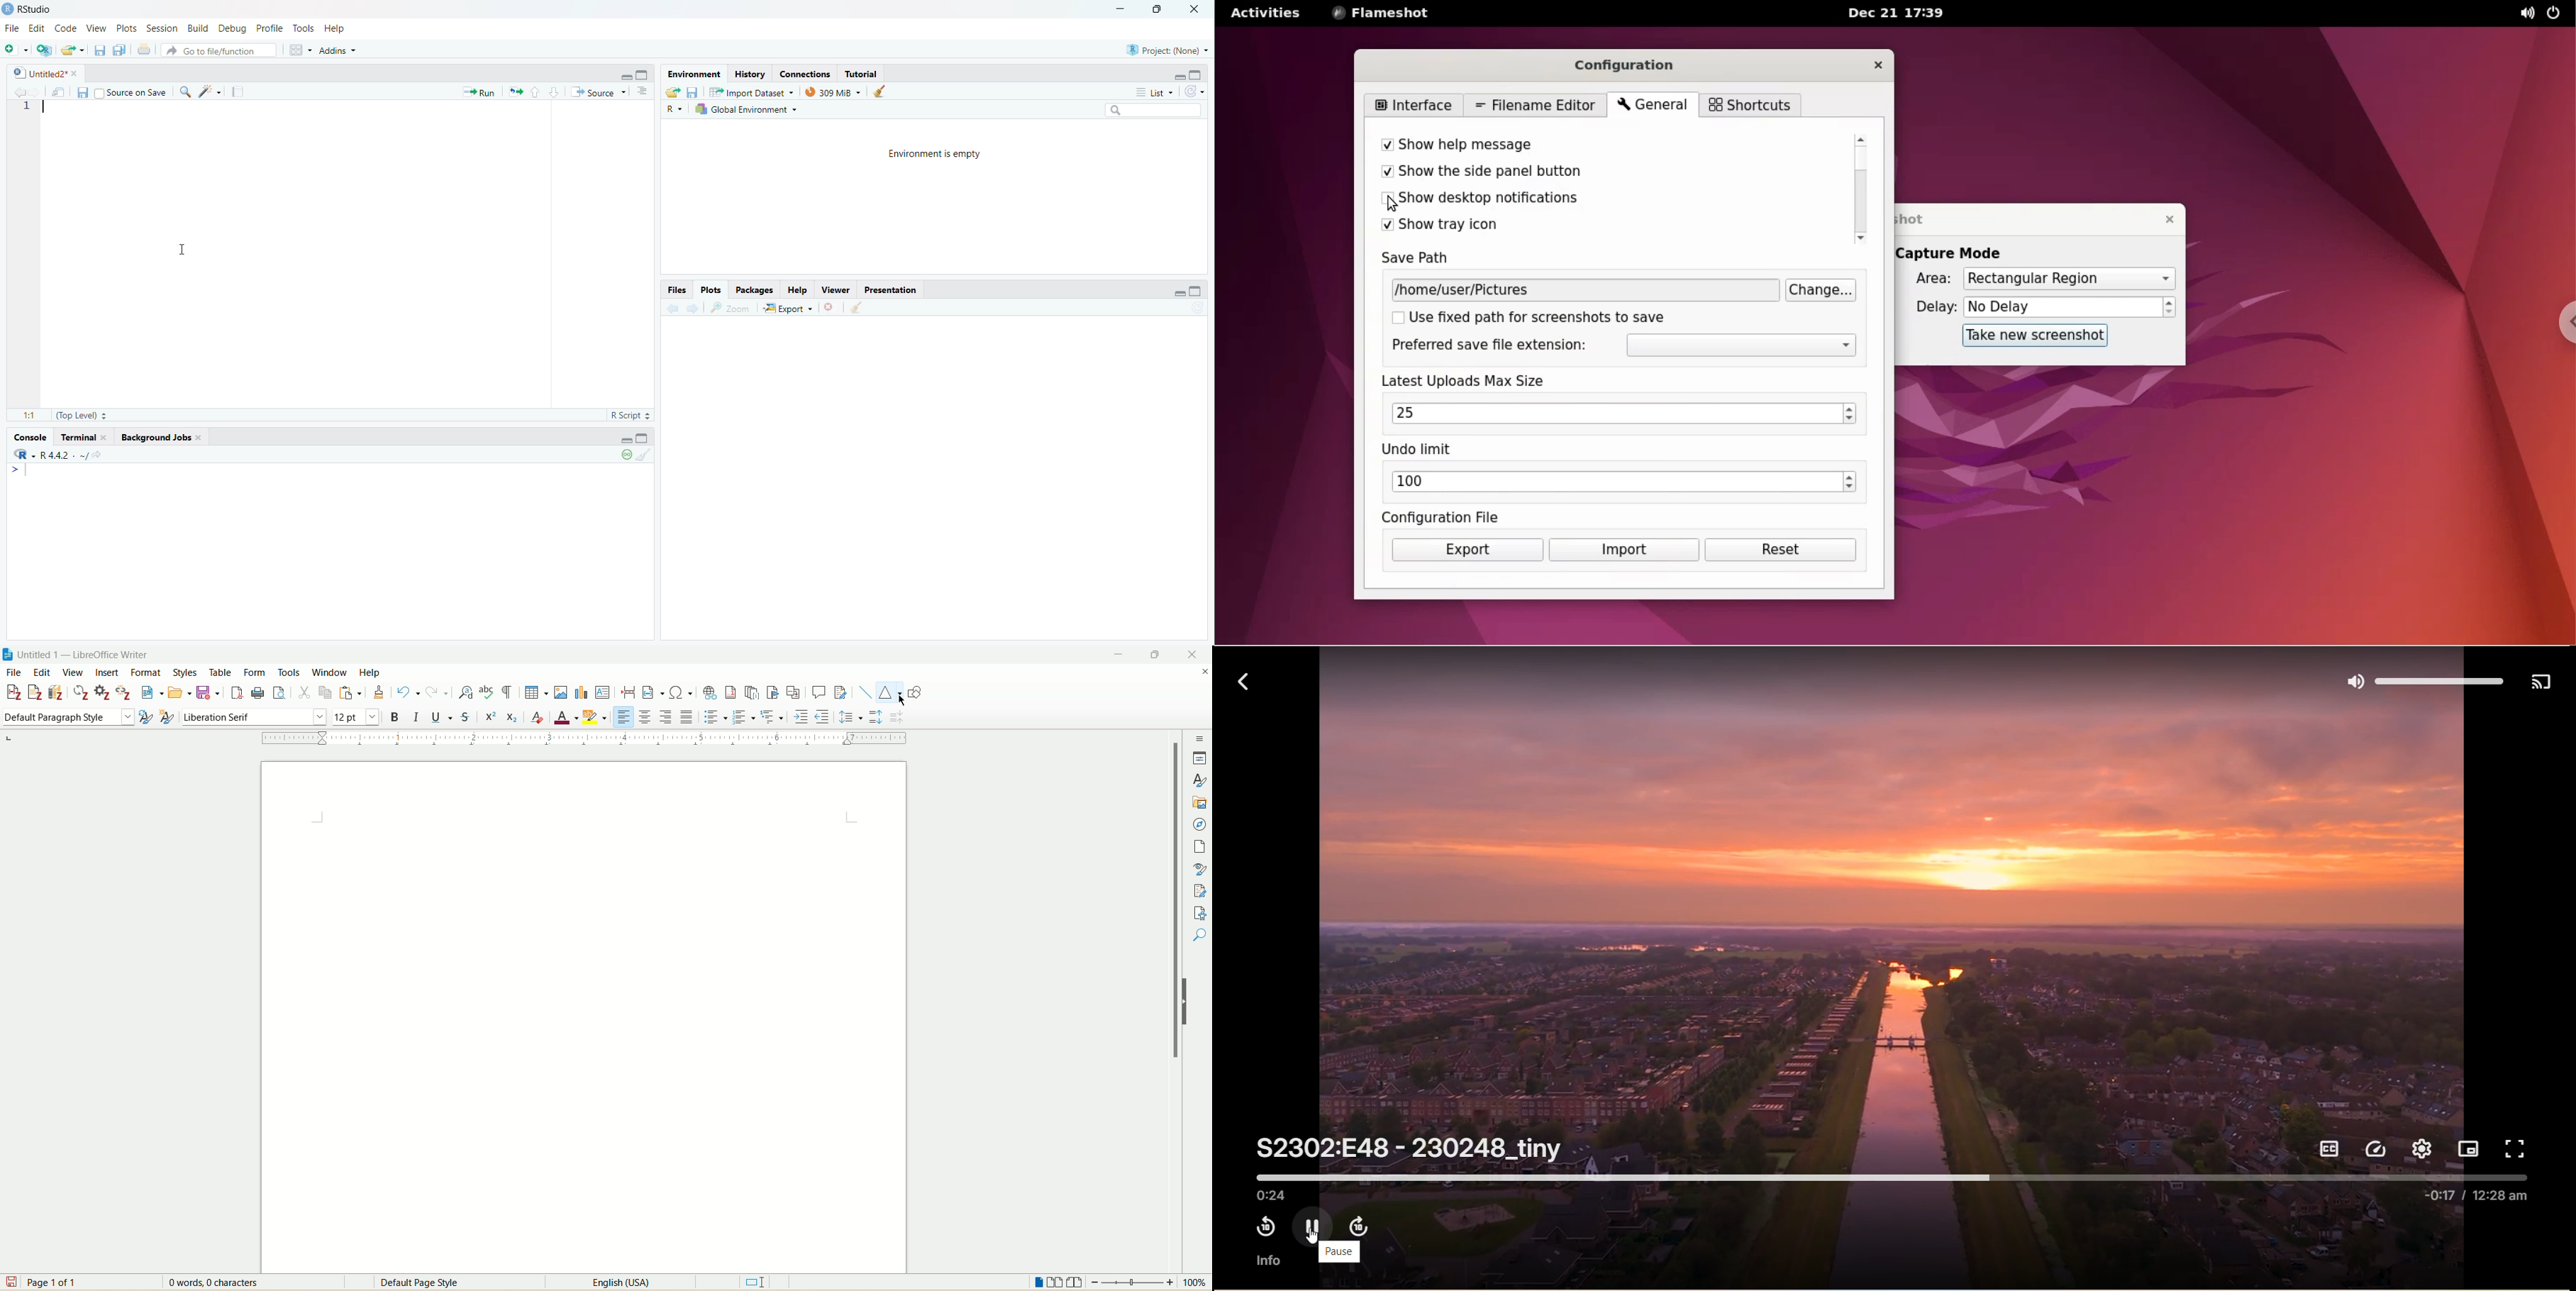 Image resolution: width=2576 pixels, height=1316 pixels. What do you see at coordinates (747, 109) in the screenshot?
I see `‘Global Environment` at bounding box center [747, 109].